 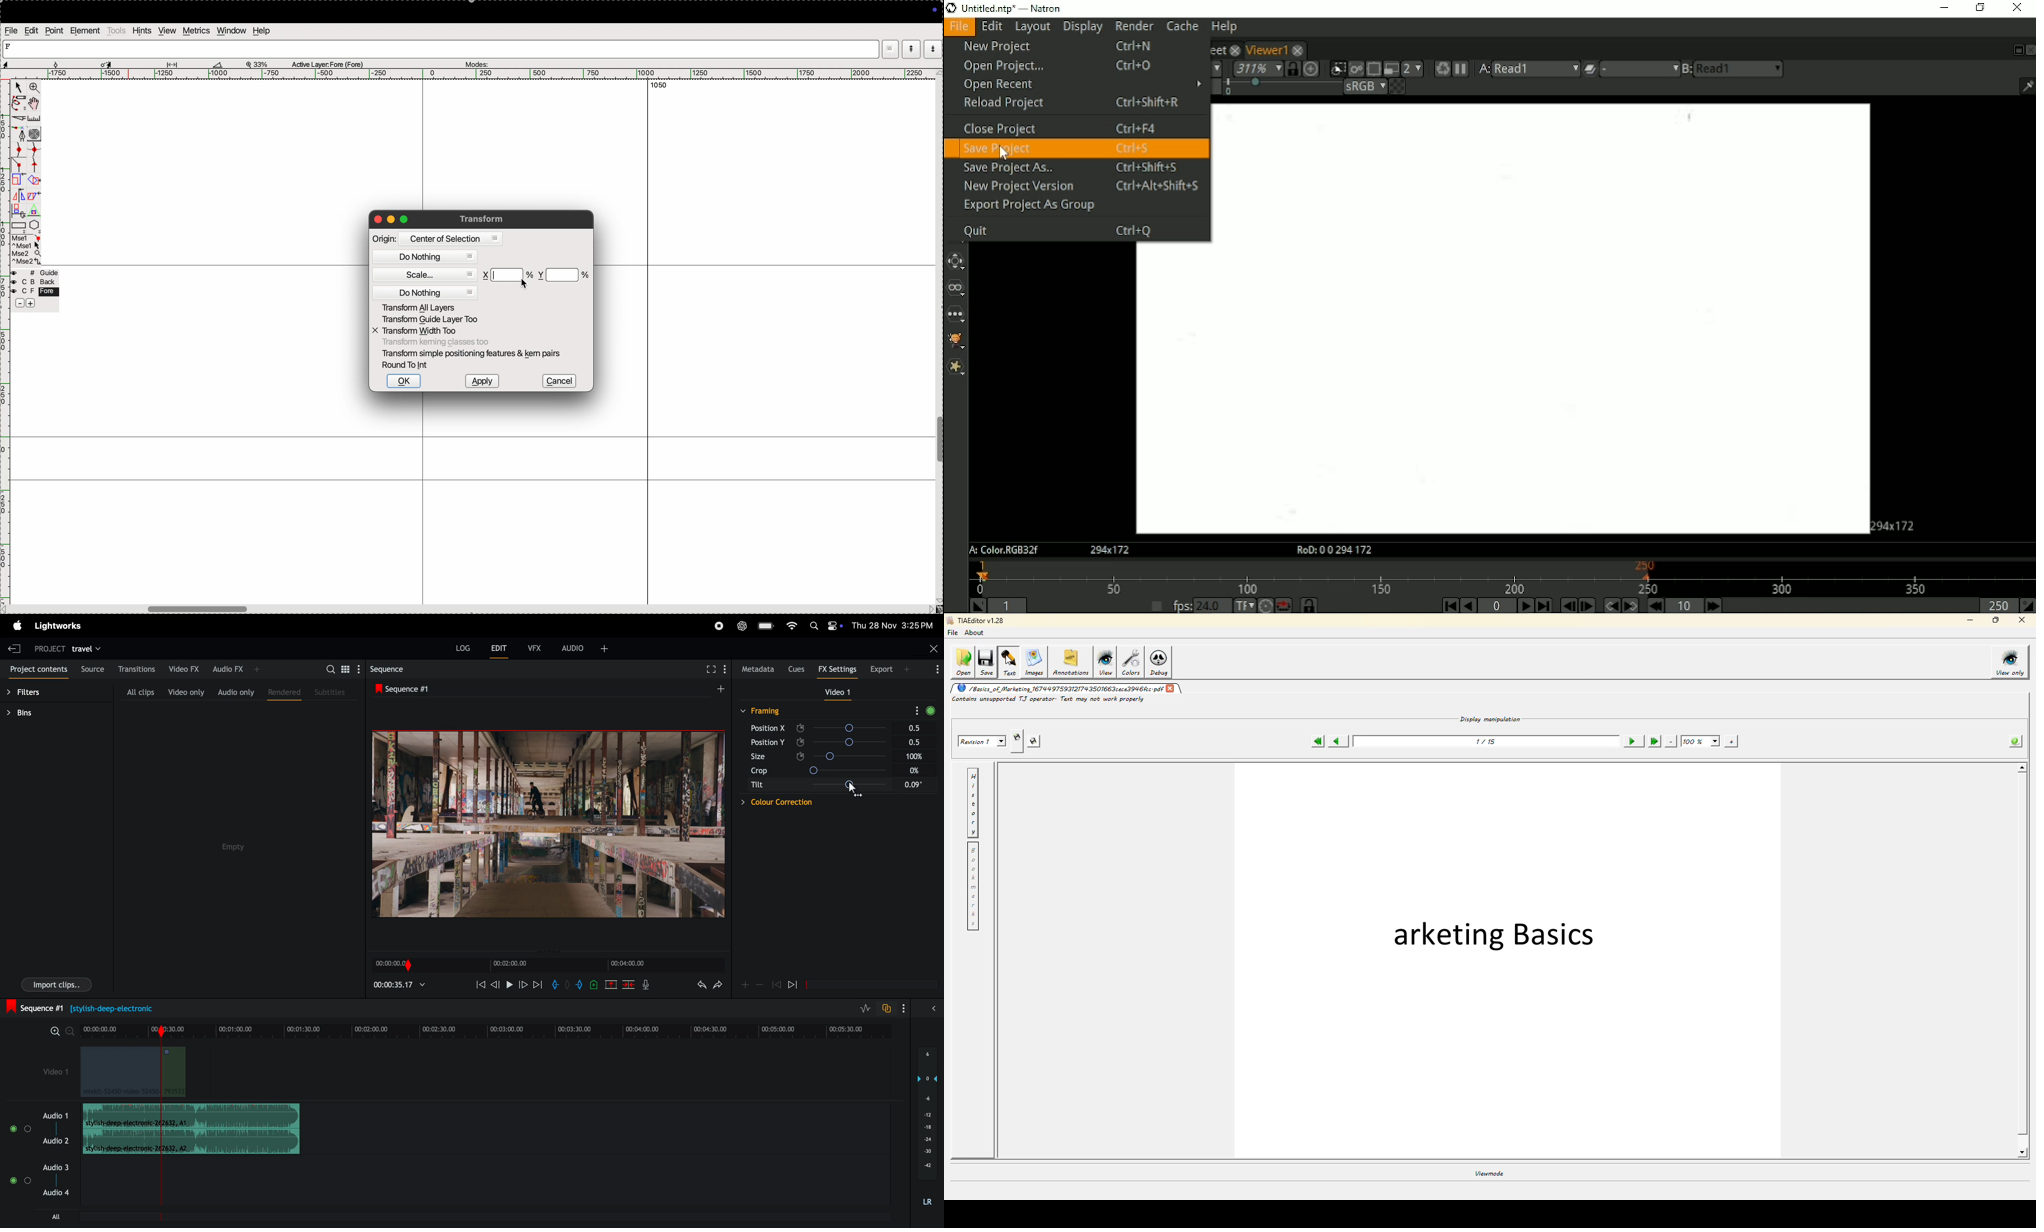 What do you see at coordinates (54, 32) in the screenshot?
I see `point` at bounding box center [54, 32].